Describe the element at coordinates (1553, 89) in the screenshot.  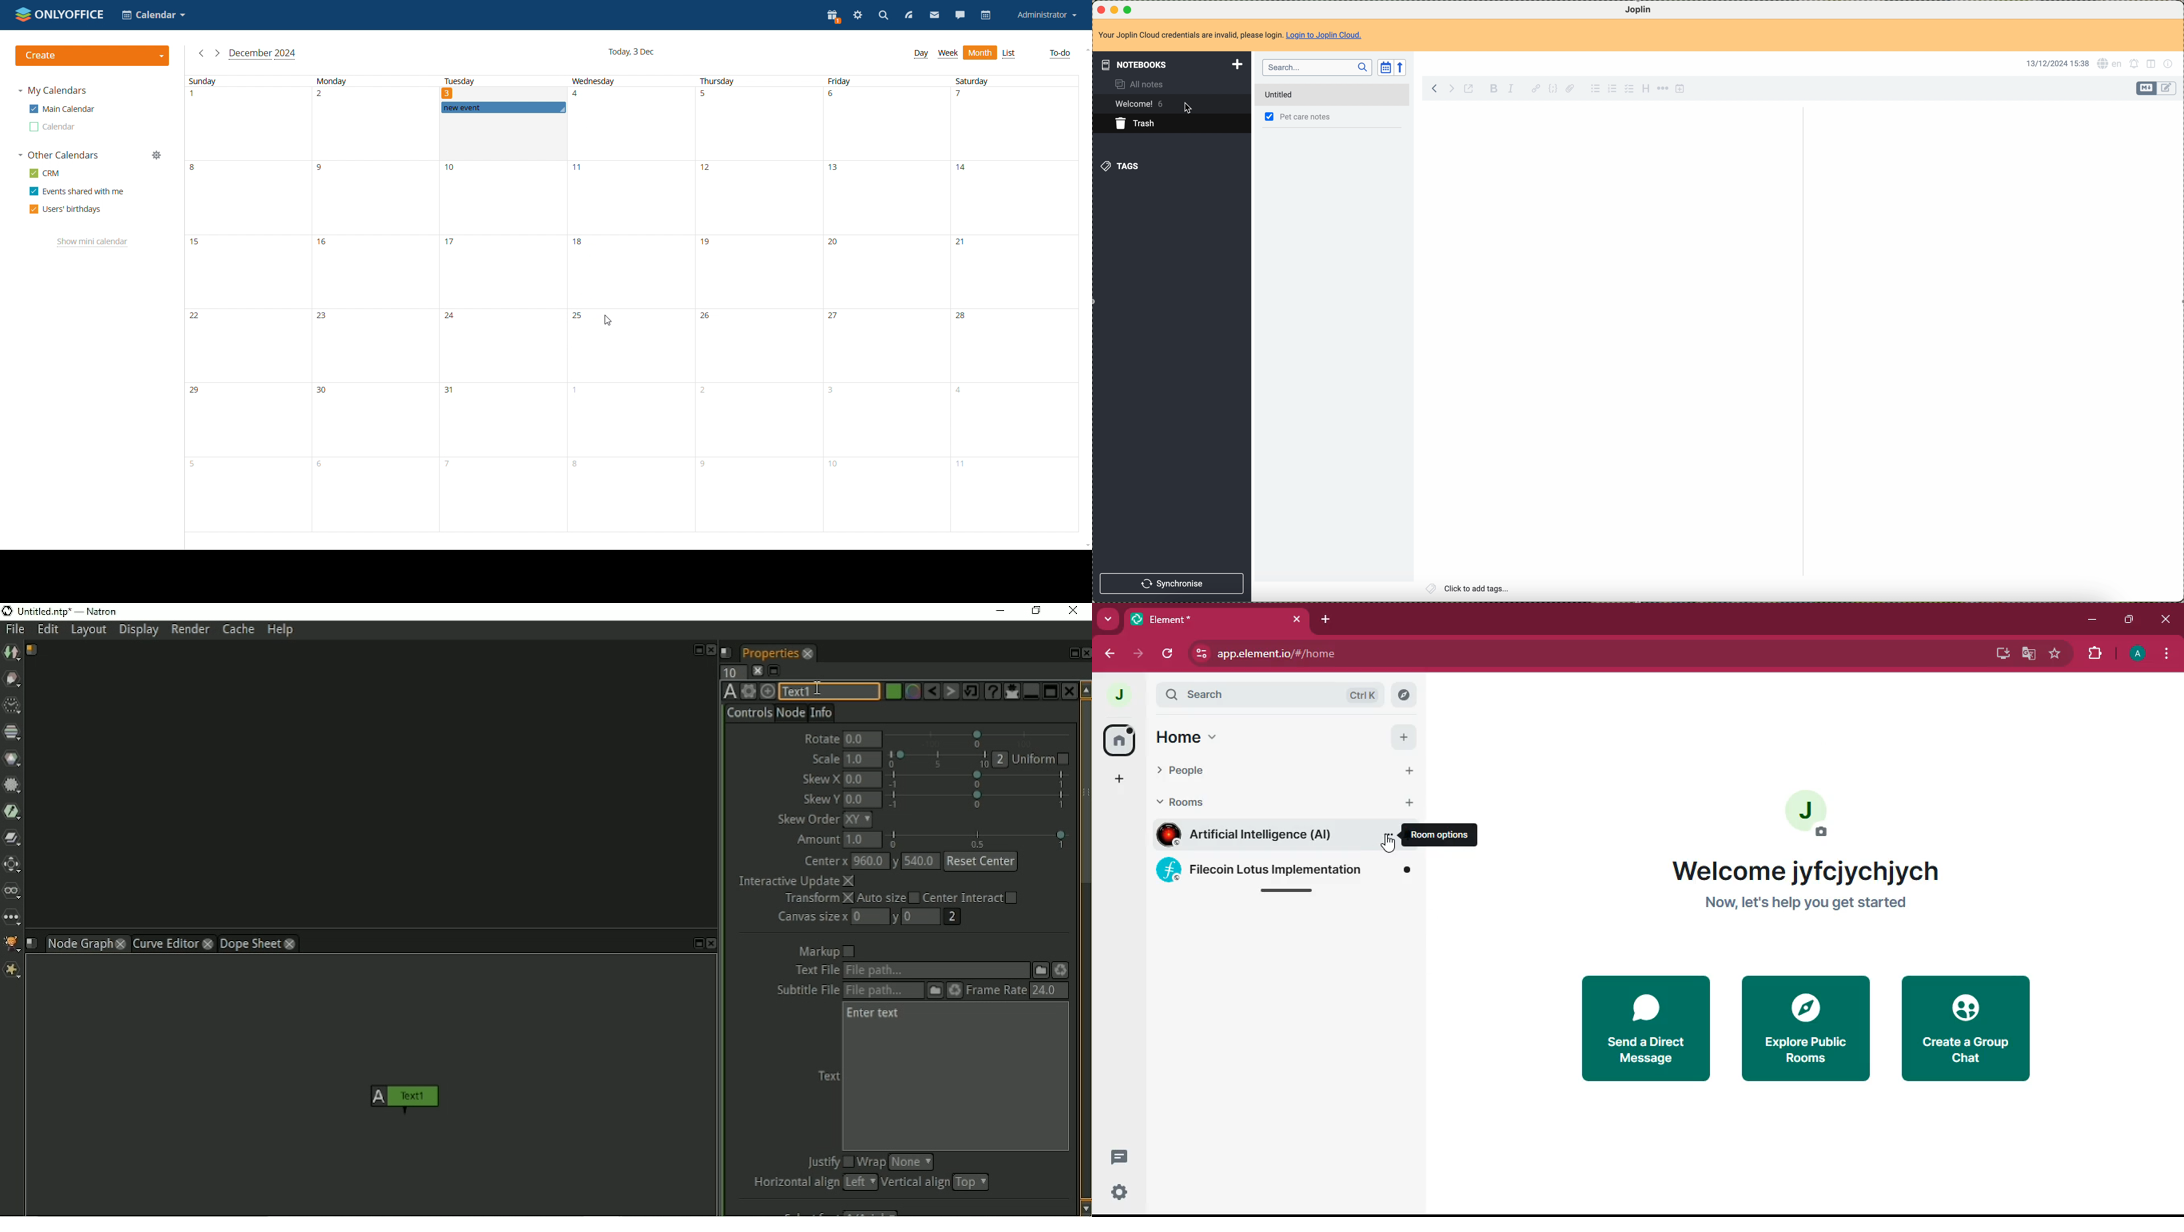
I see `code` at that location.